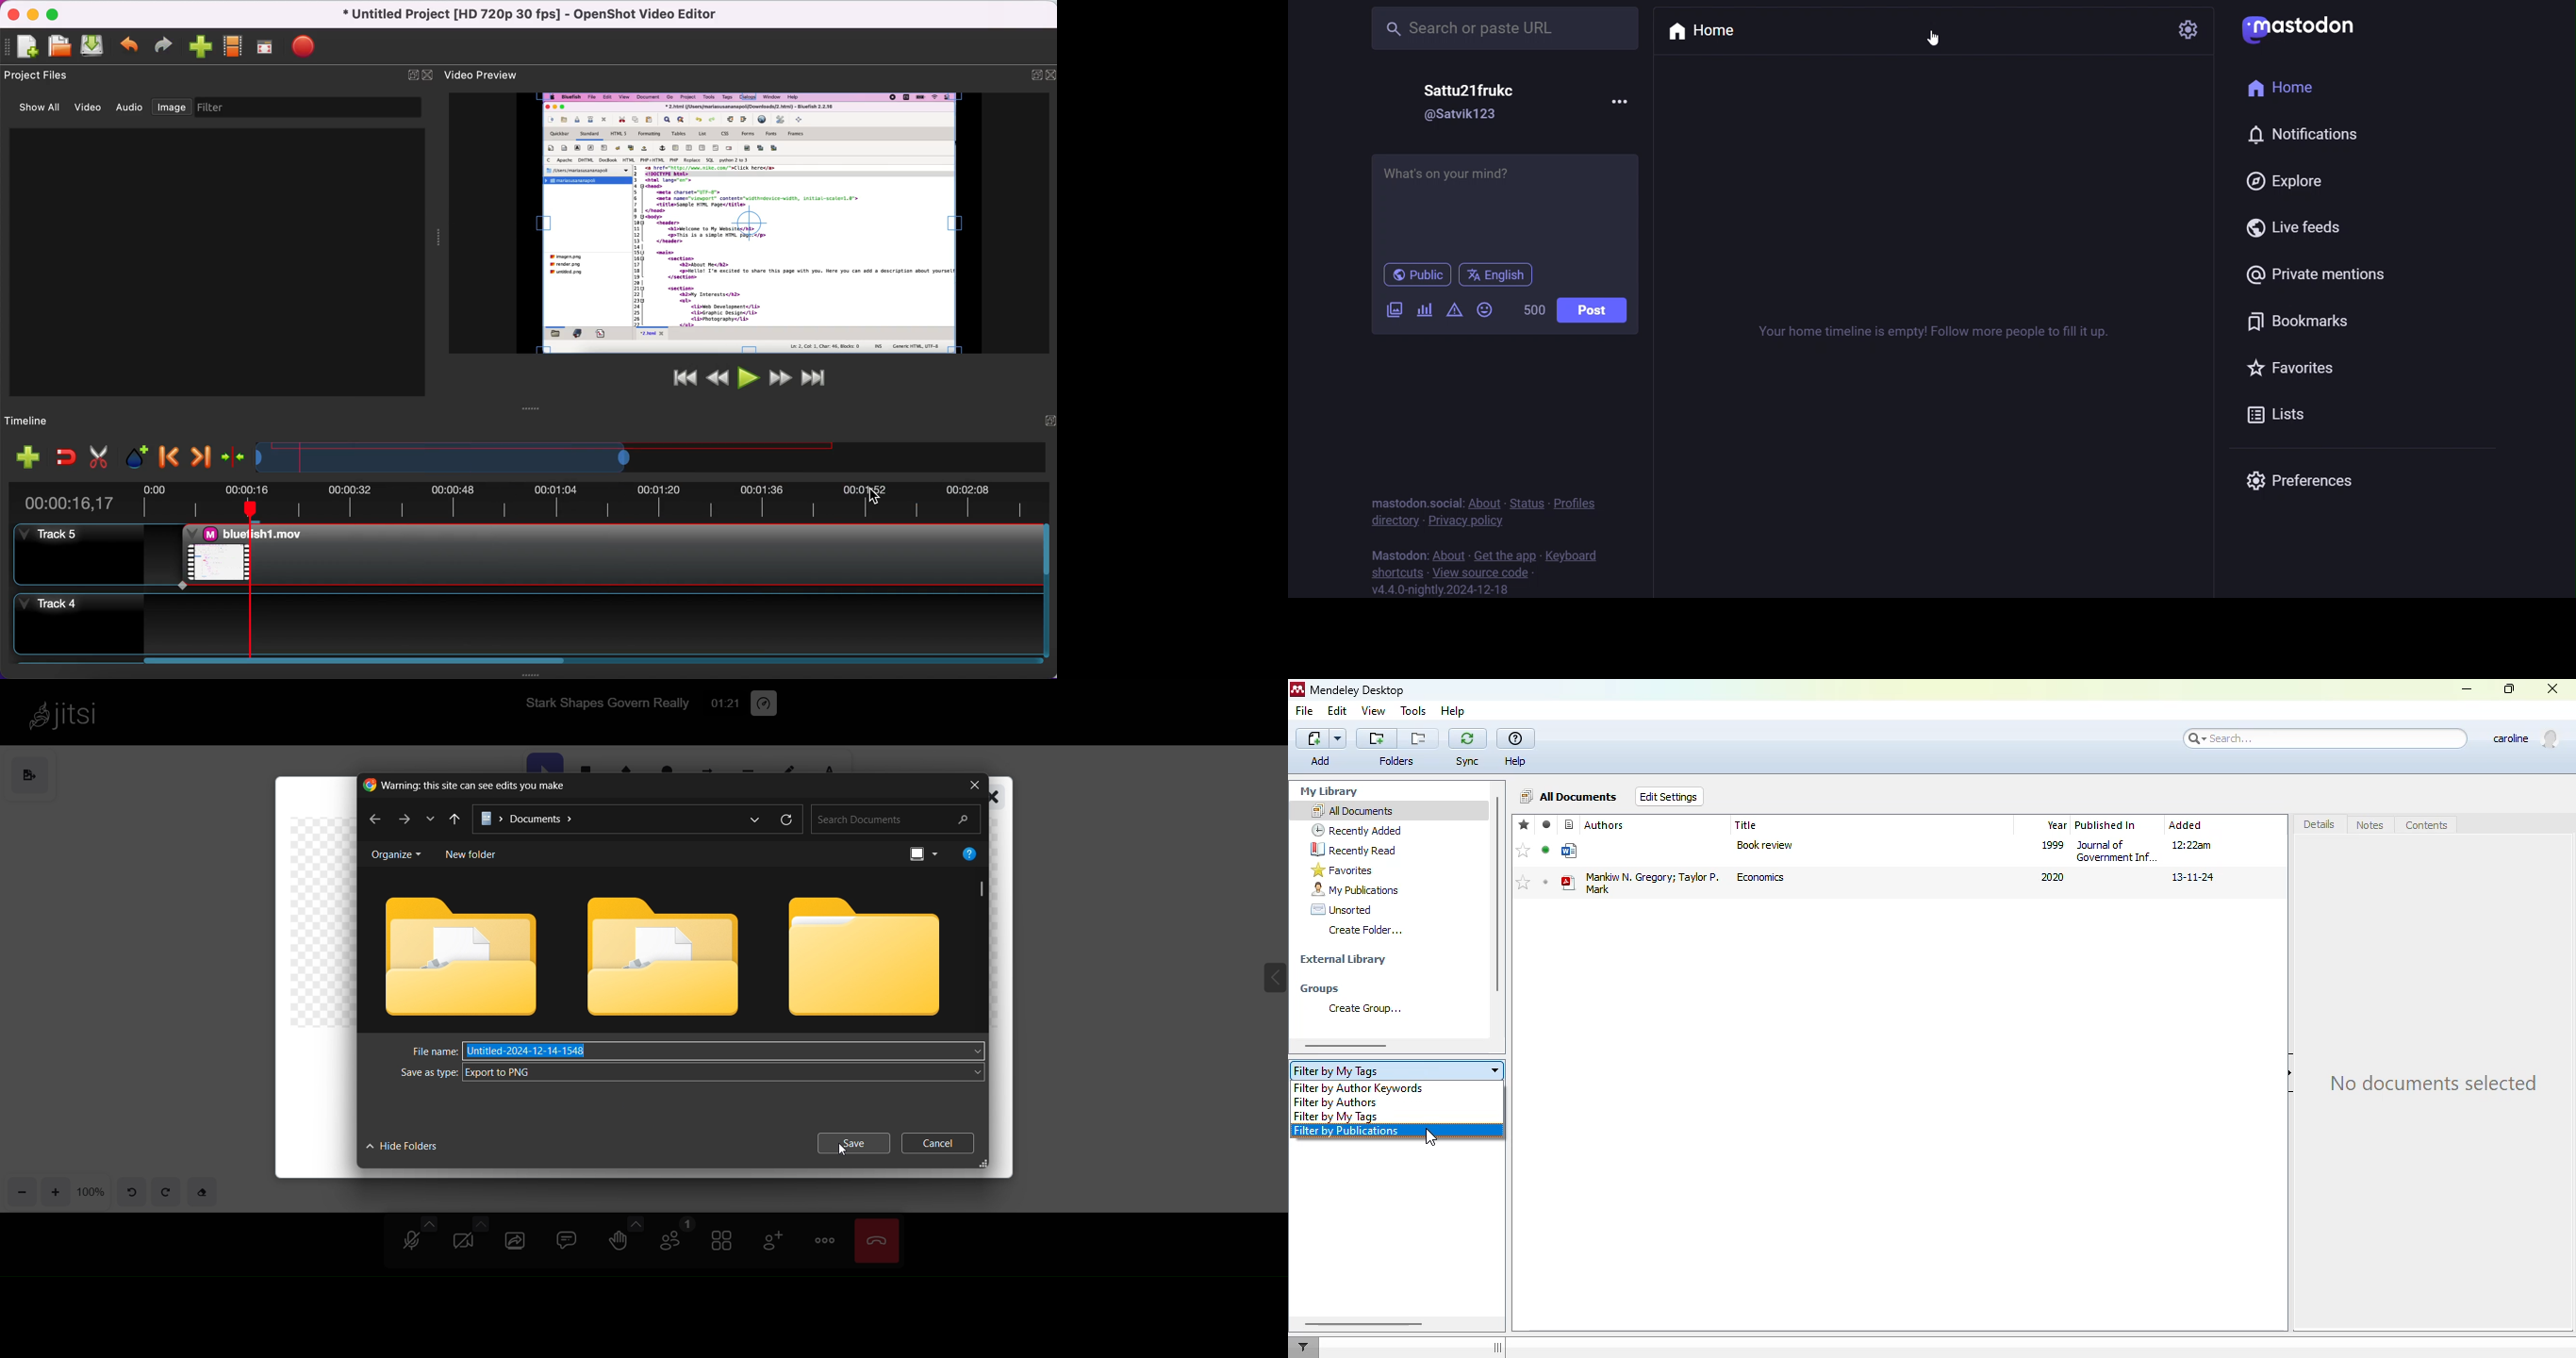  Describe the element at coordinates (722, 1243) in the screenshot. I see `tile view` at that location.